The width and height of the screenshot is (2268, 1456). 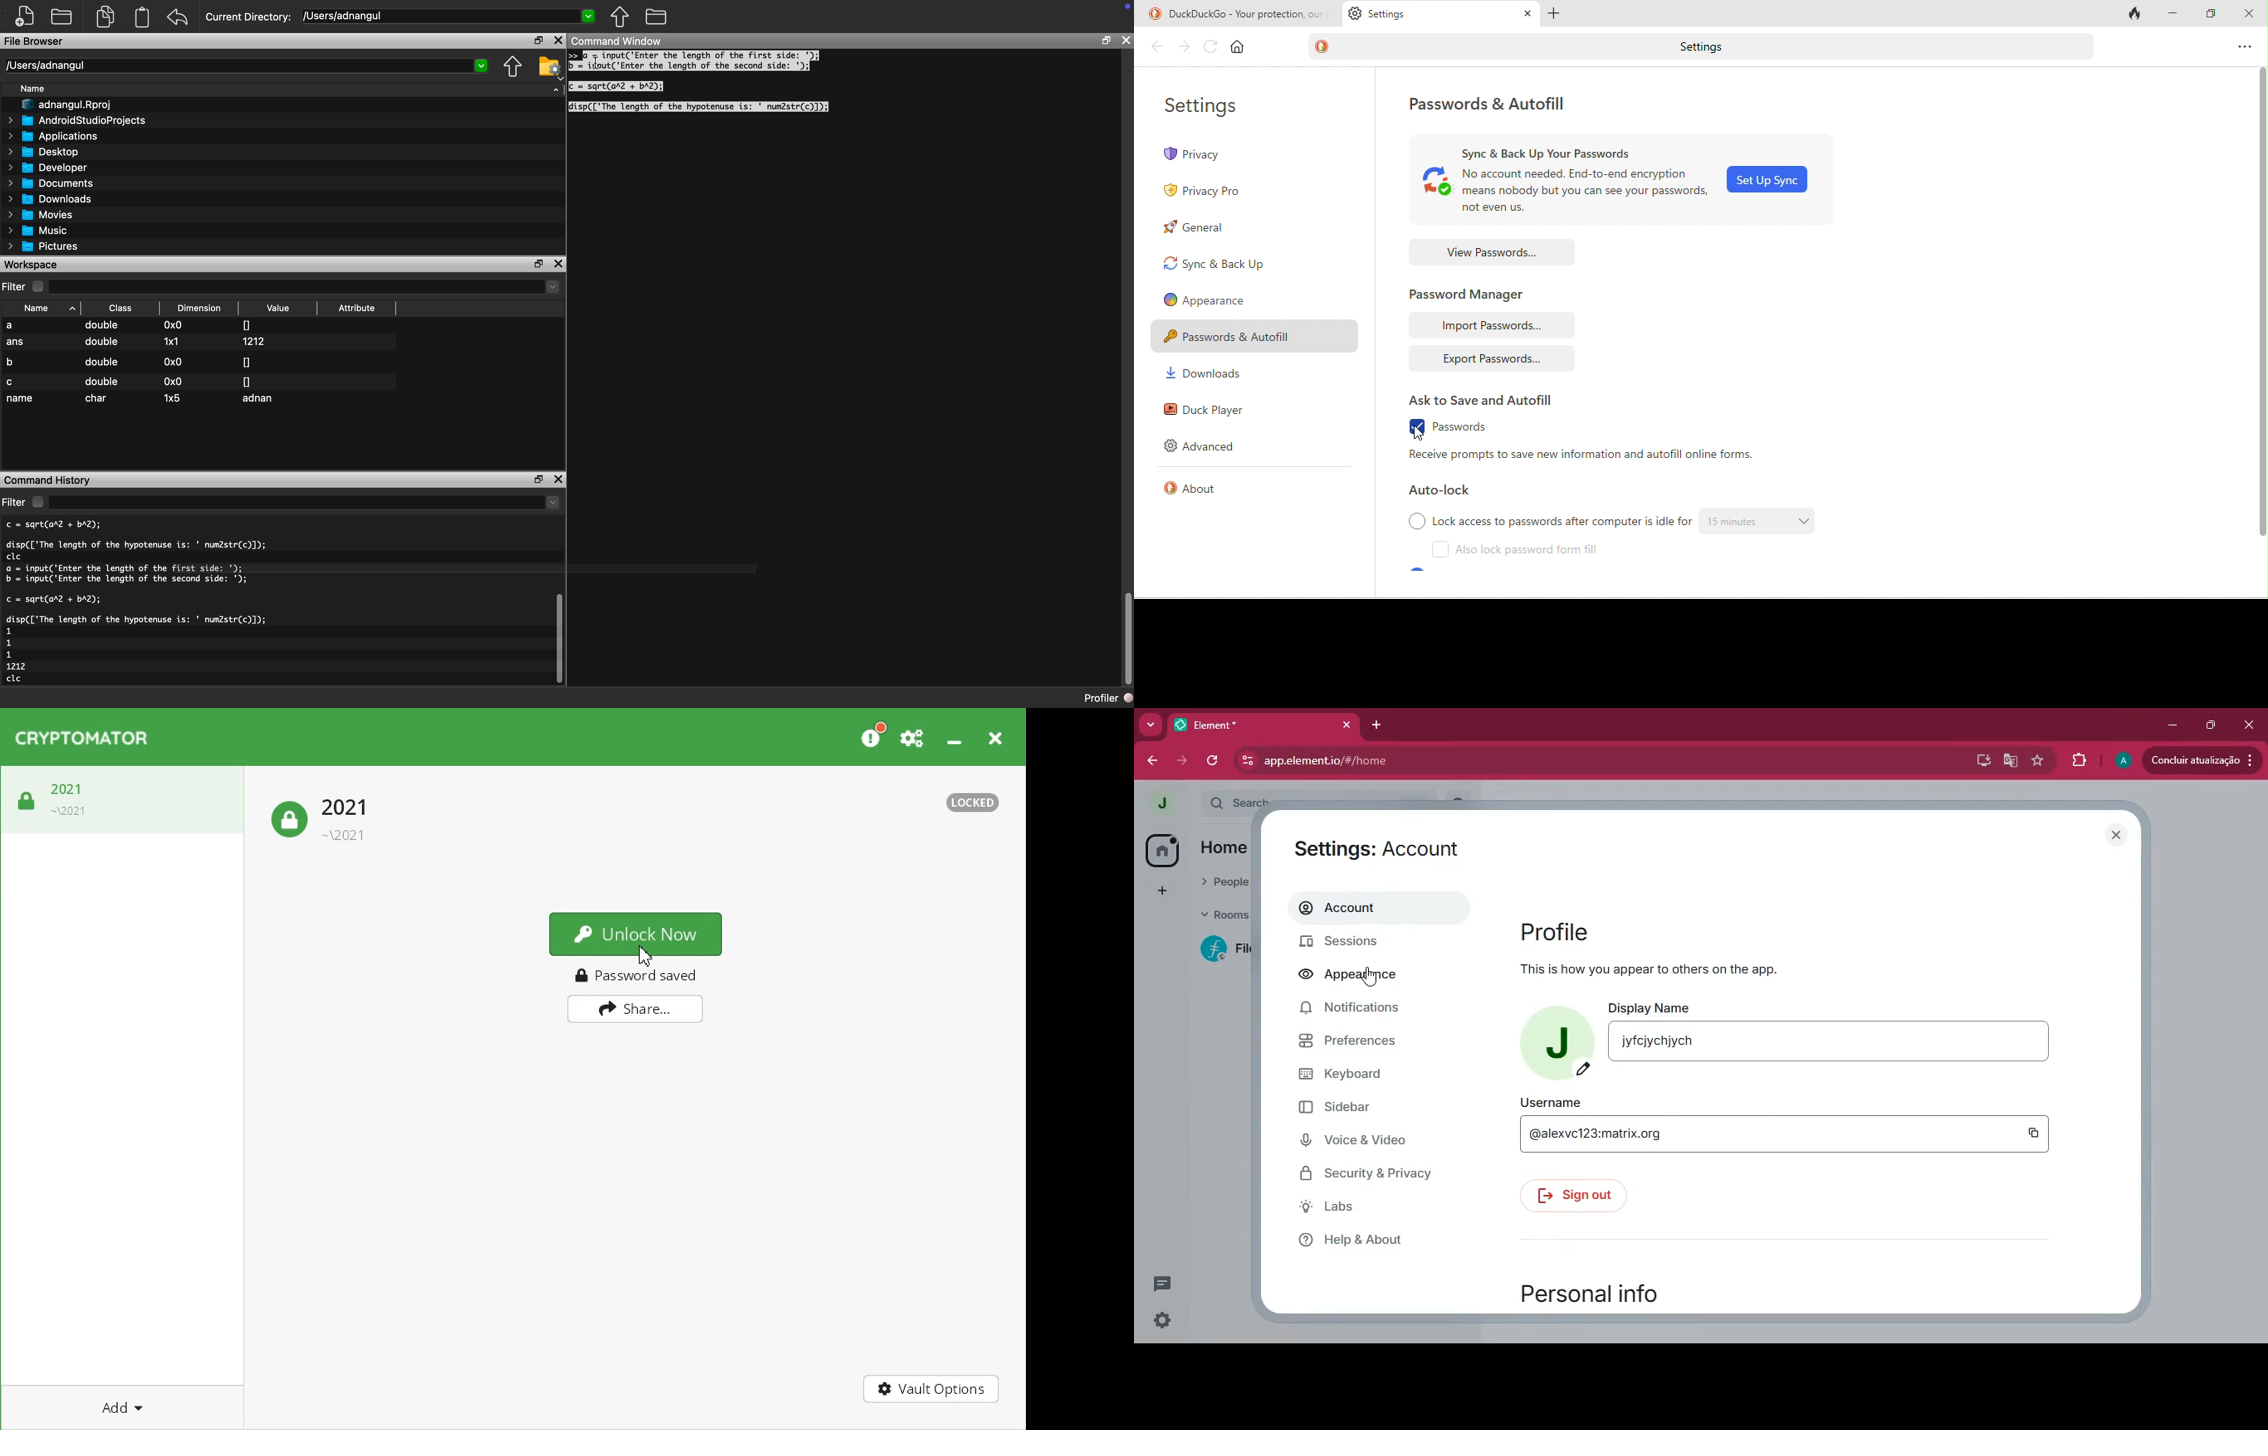 What do you see at coordinates (44, 308) in the screenshot?
I see `Name` at bounding box center [44, 308].